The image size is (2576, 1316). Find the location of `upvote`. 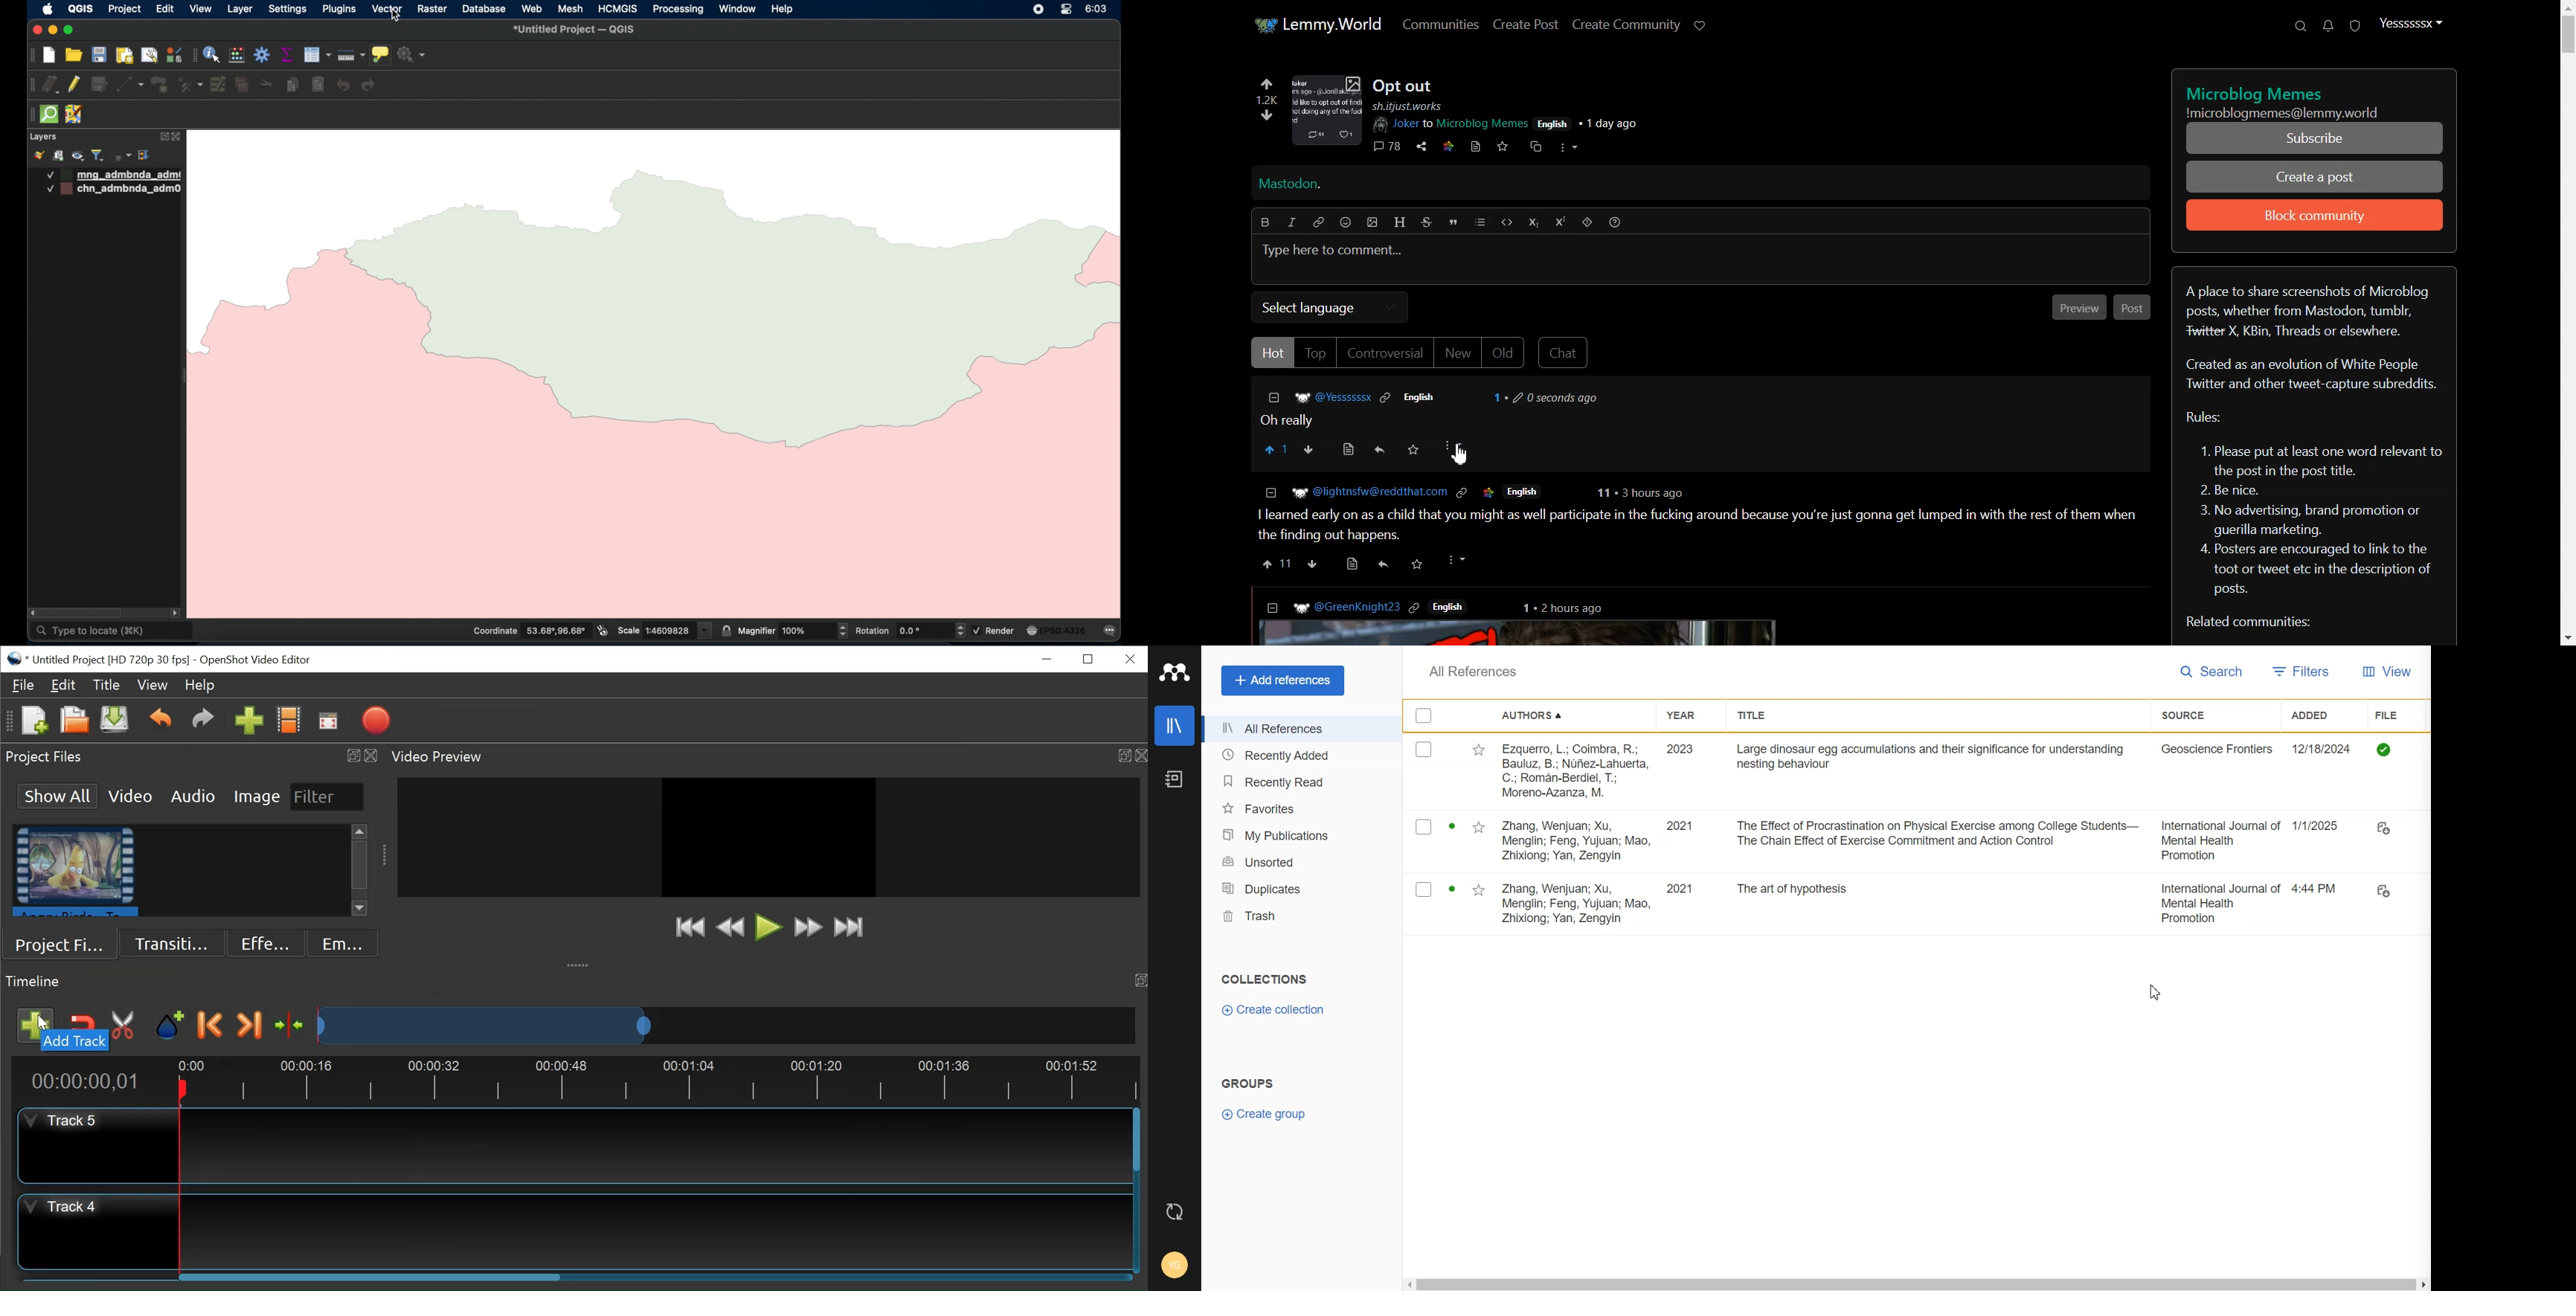

upvote is located at coordinates (1276, 563).